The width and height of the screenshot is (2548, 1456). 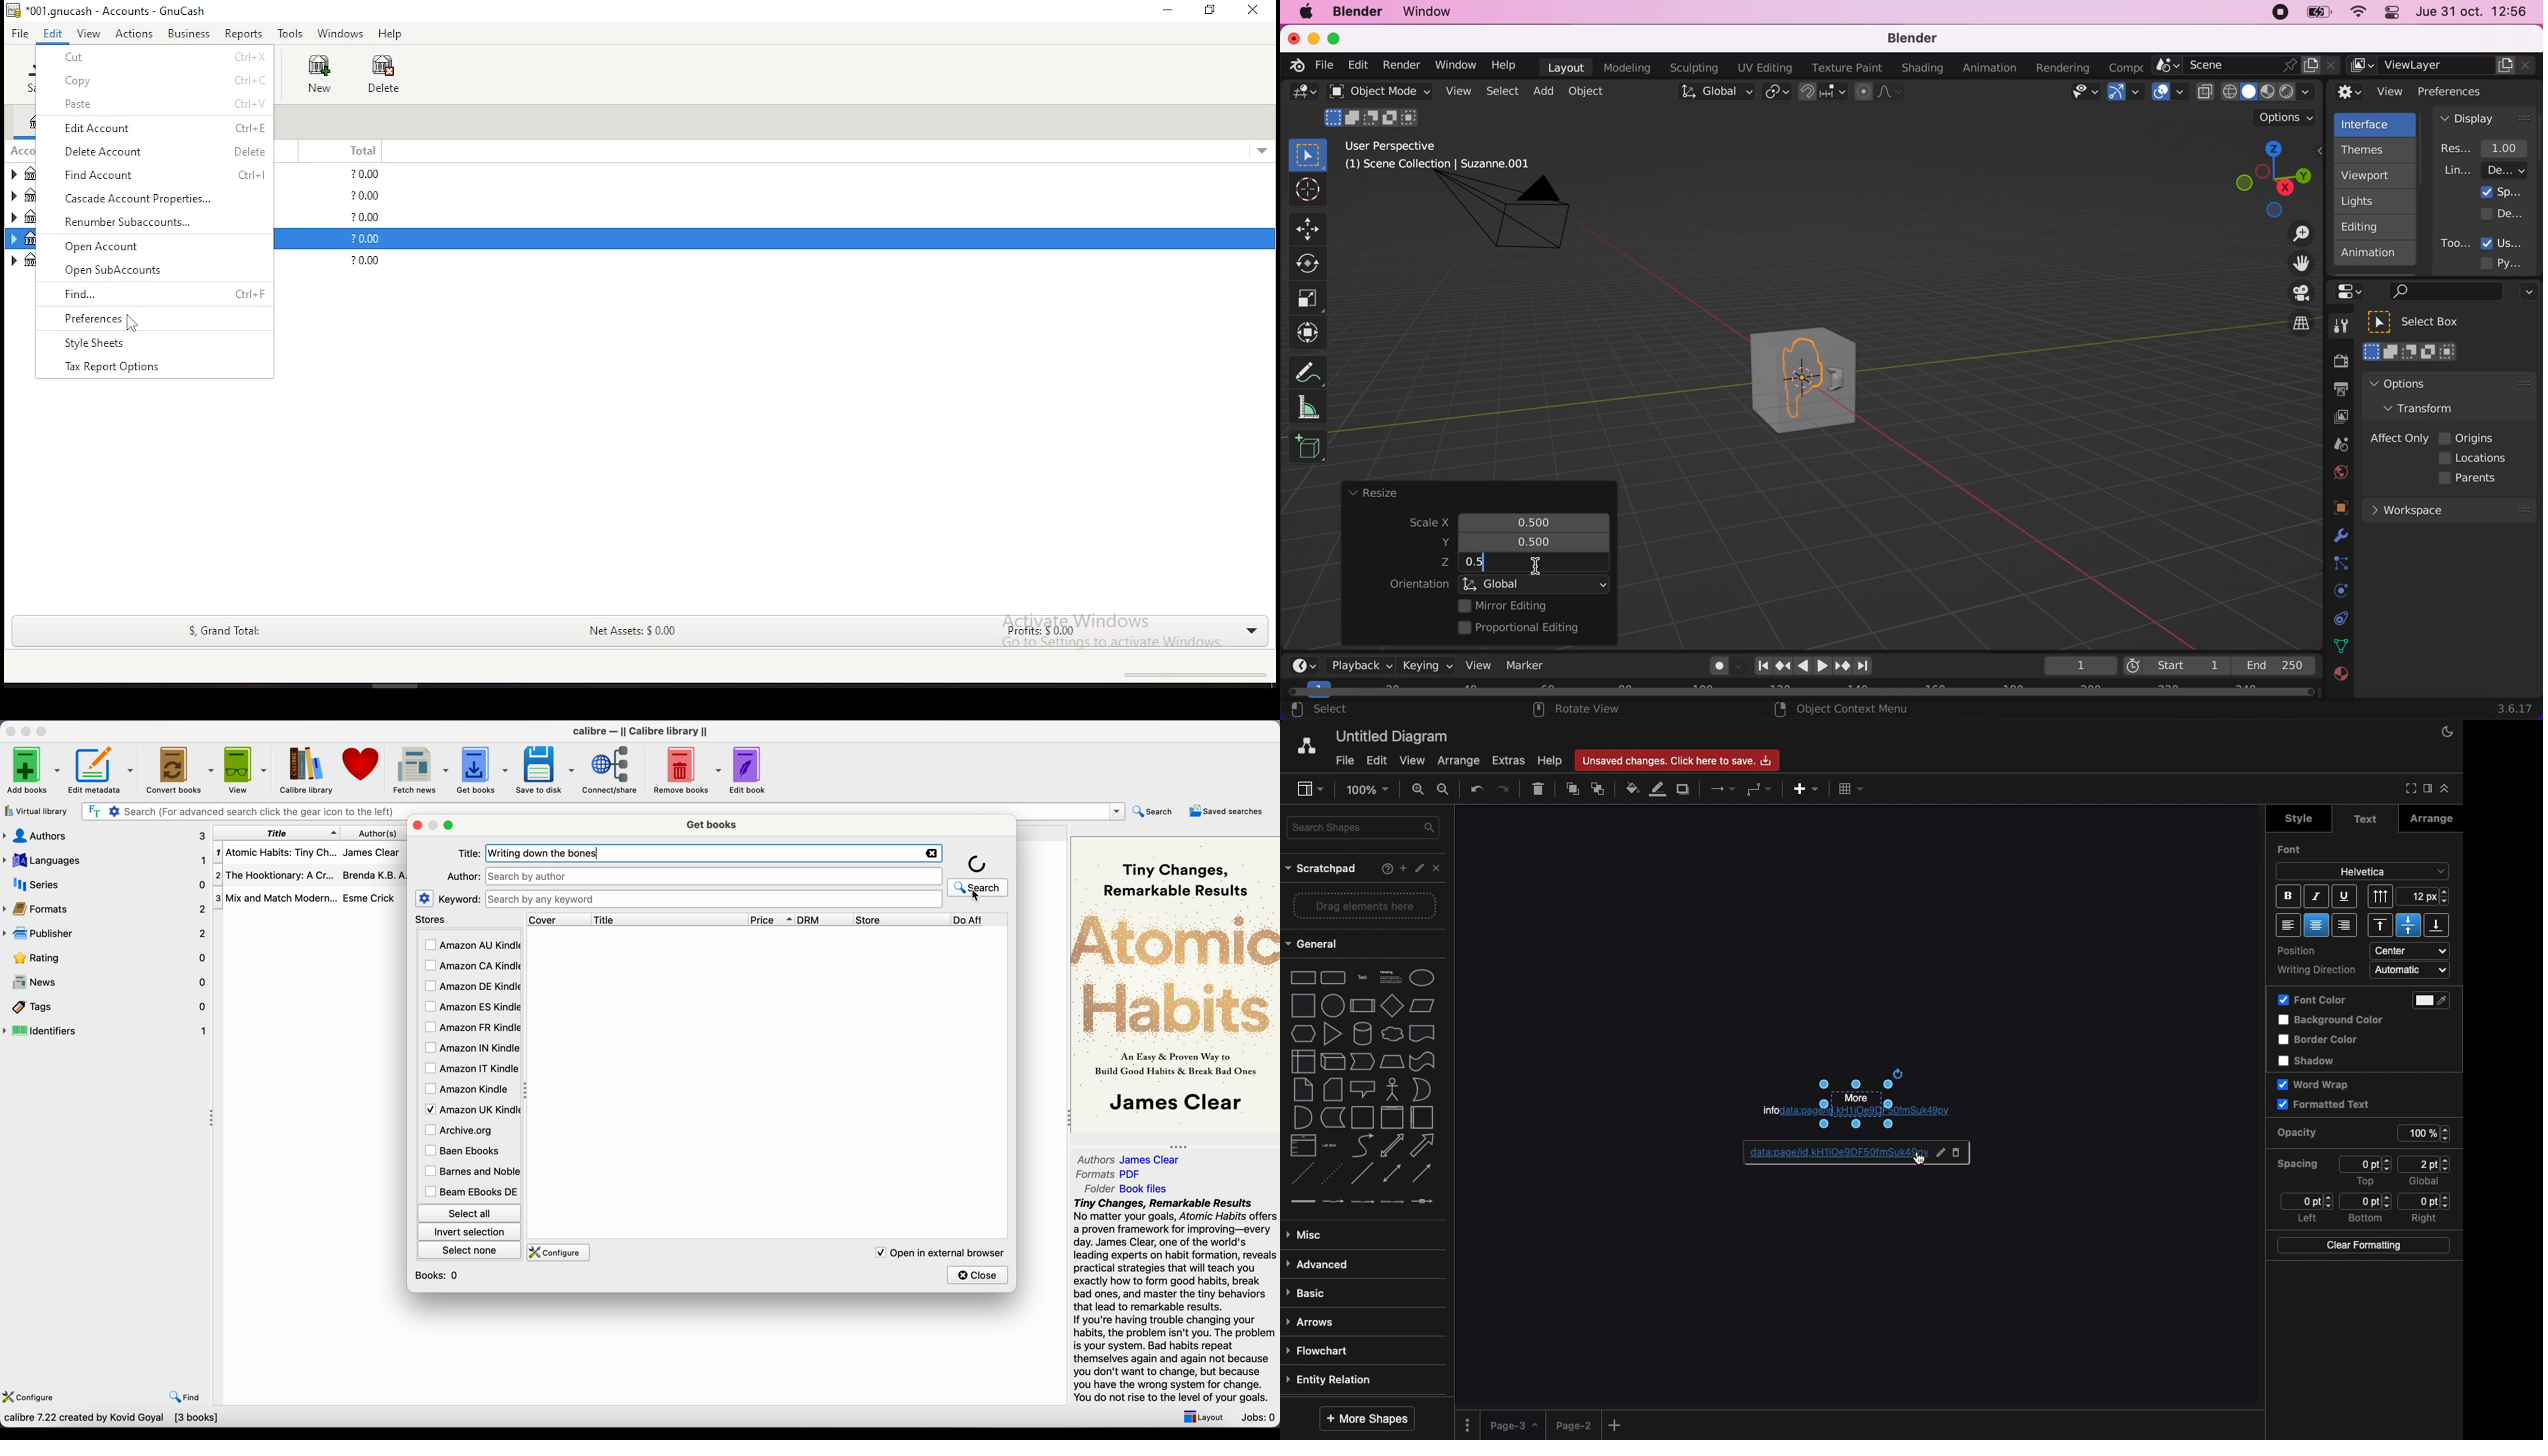 I want to click on Left aligned, so click(x=2288, y=925).